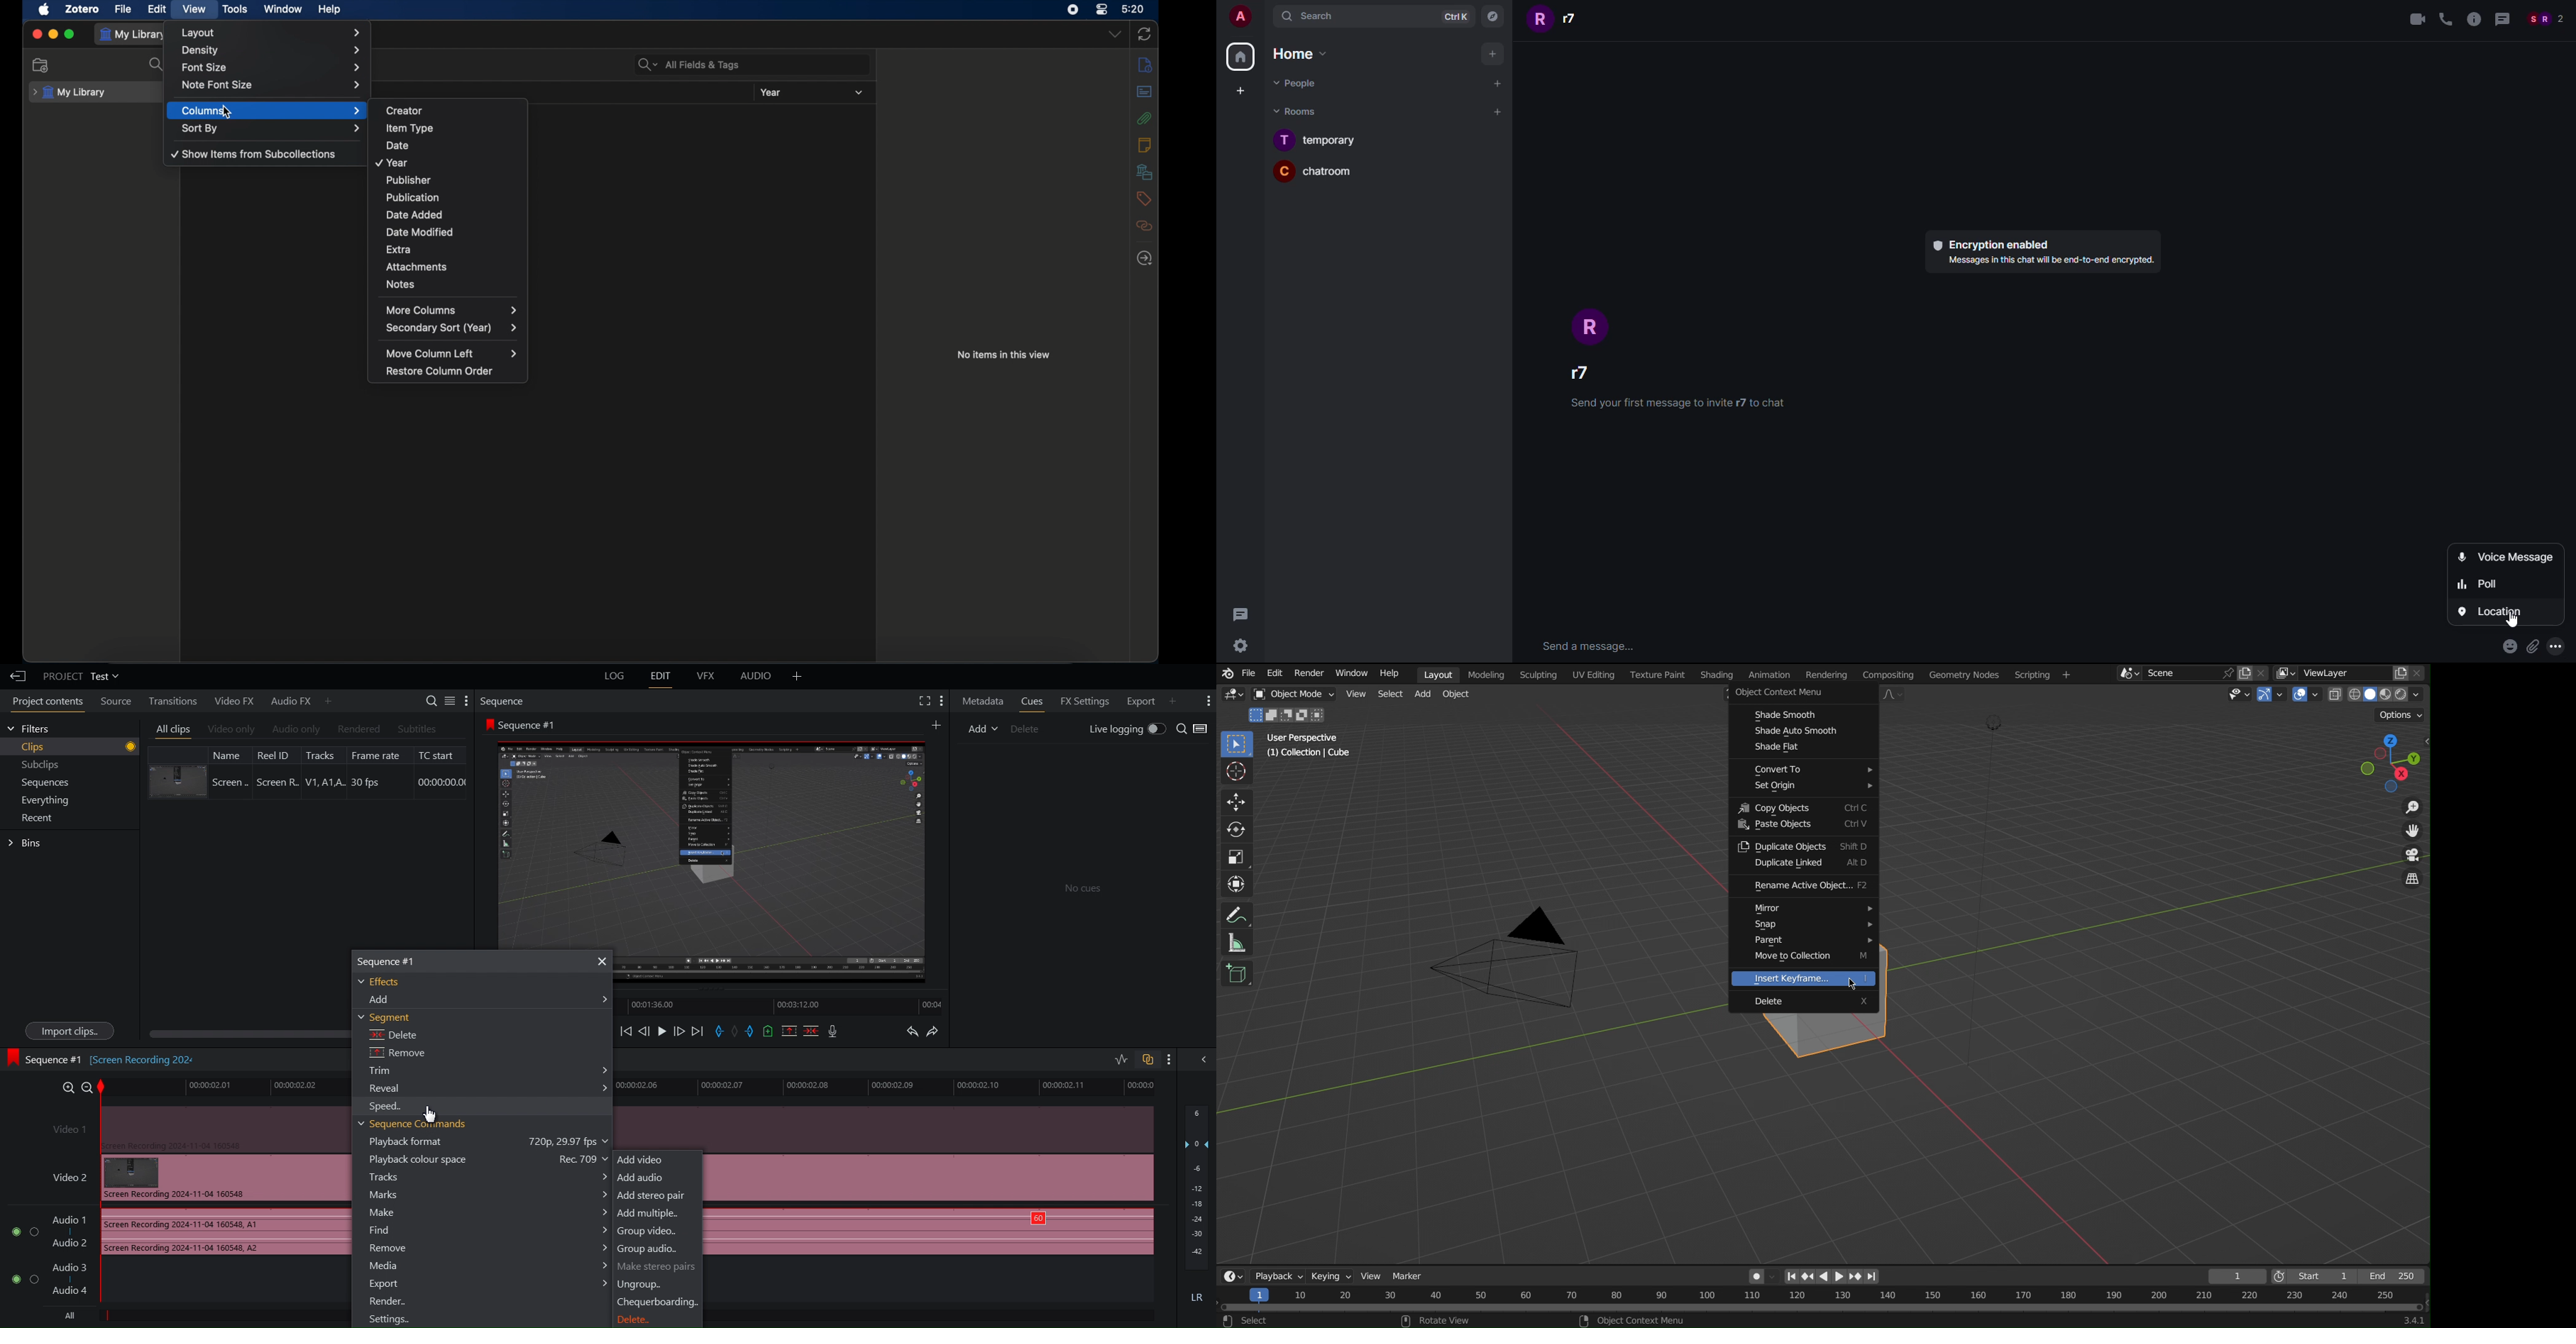 This screenshot has height=1344, width=2576. I want to click on notes, so click(454, 284).